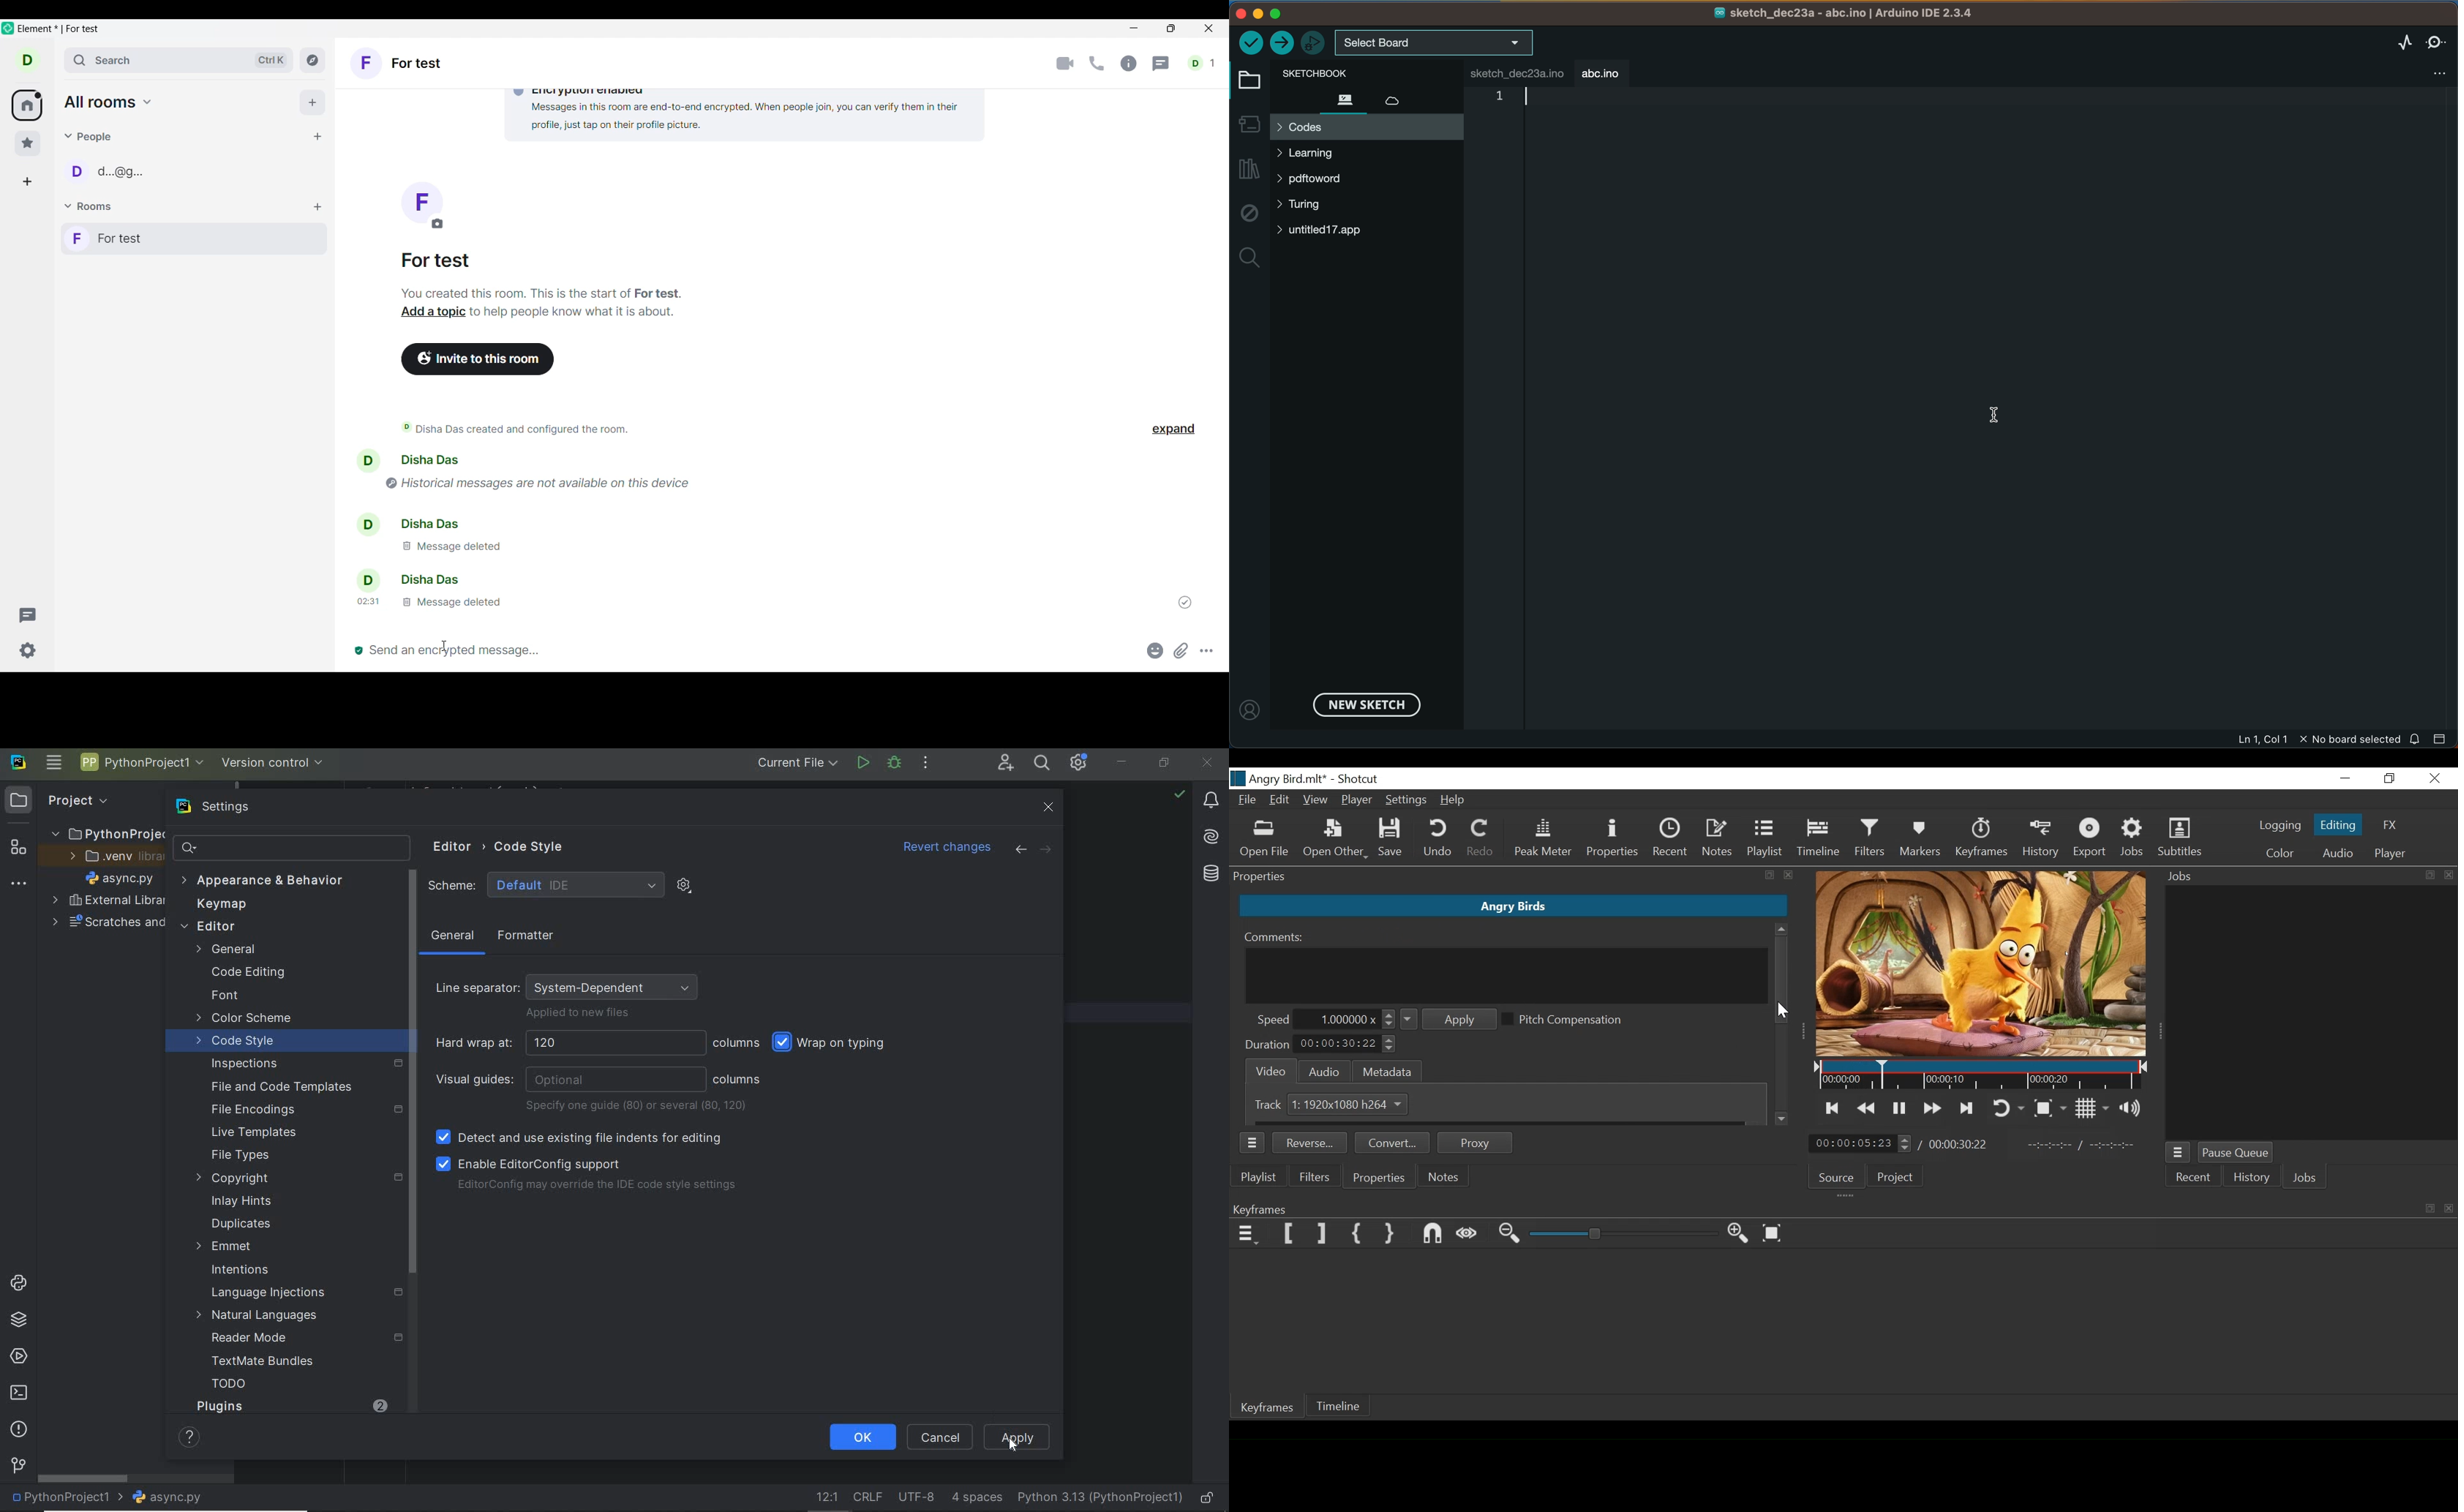 Image resolution: width=2464 pixels, height=1512 pixels. Describe the element at coordinates (1402, 97) in the screenshot. I see `cloud` at that location.